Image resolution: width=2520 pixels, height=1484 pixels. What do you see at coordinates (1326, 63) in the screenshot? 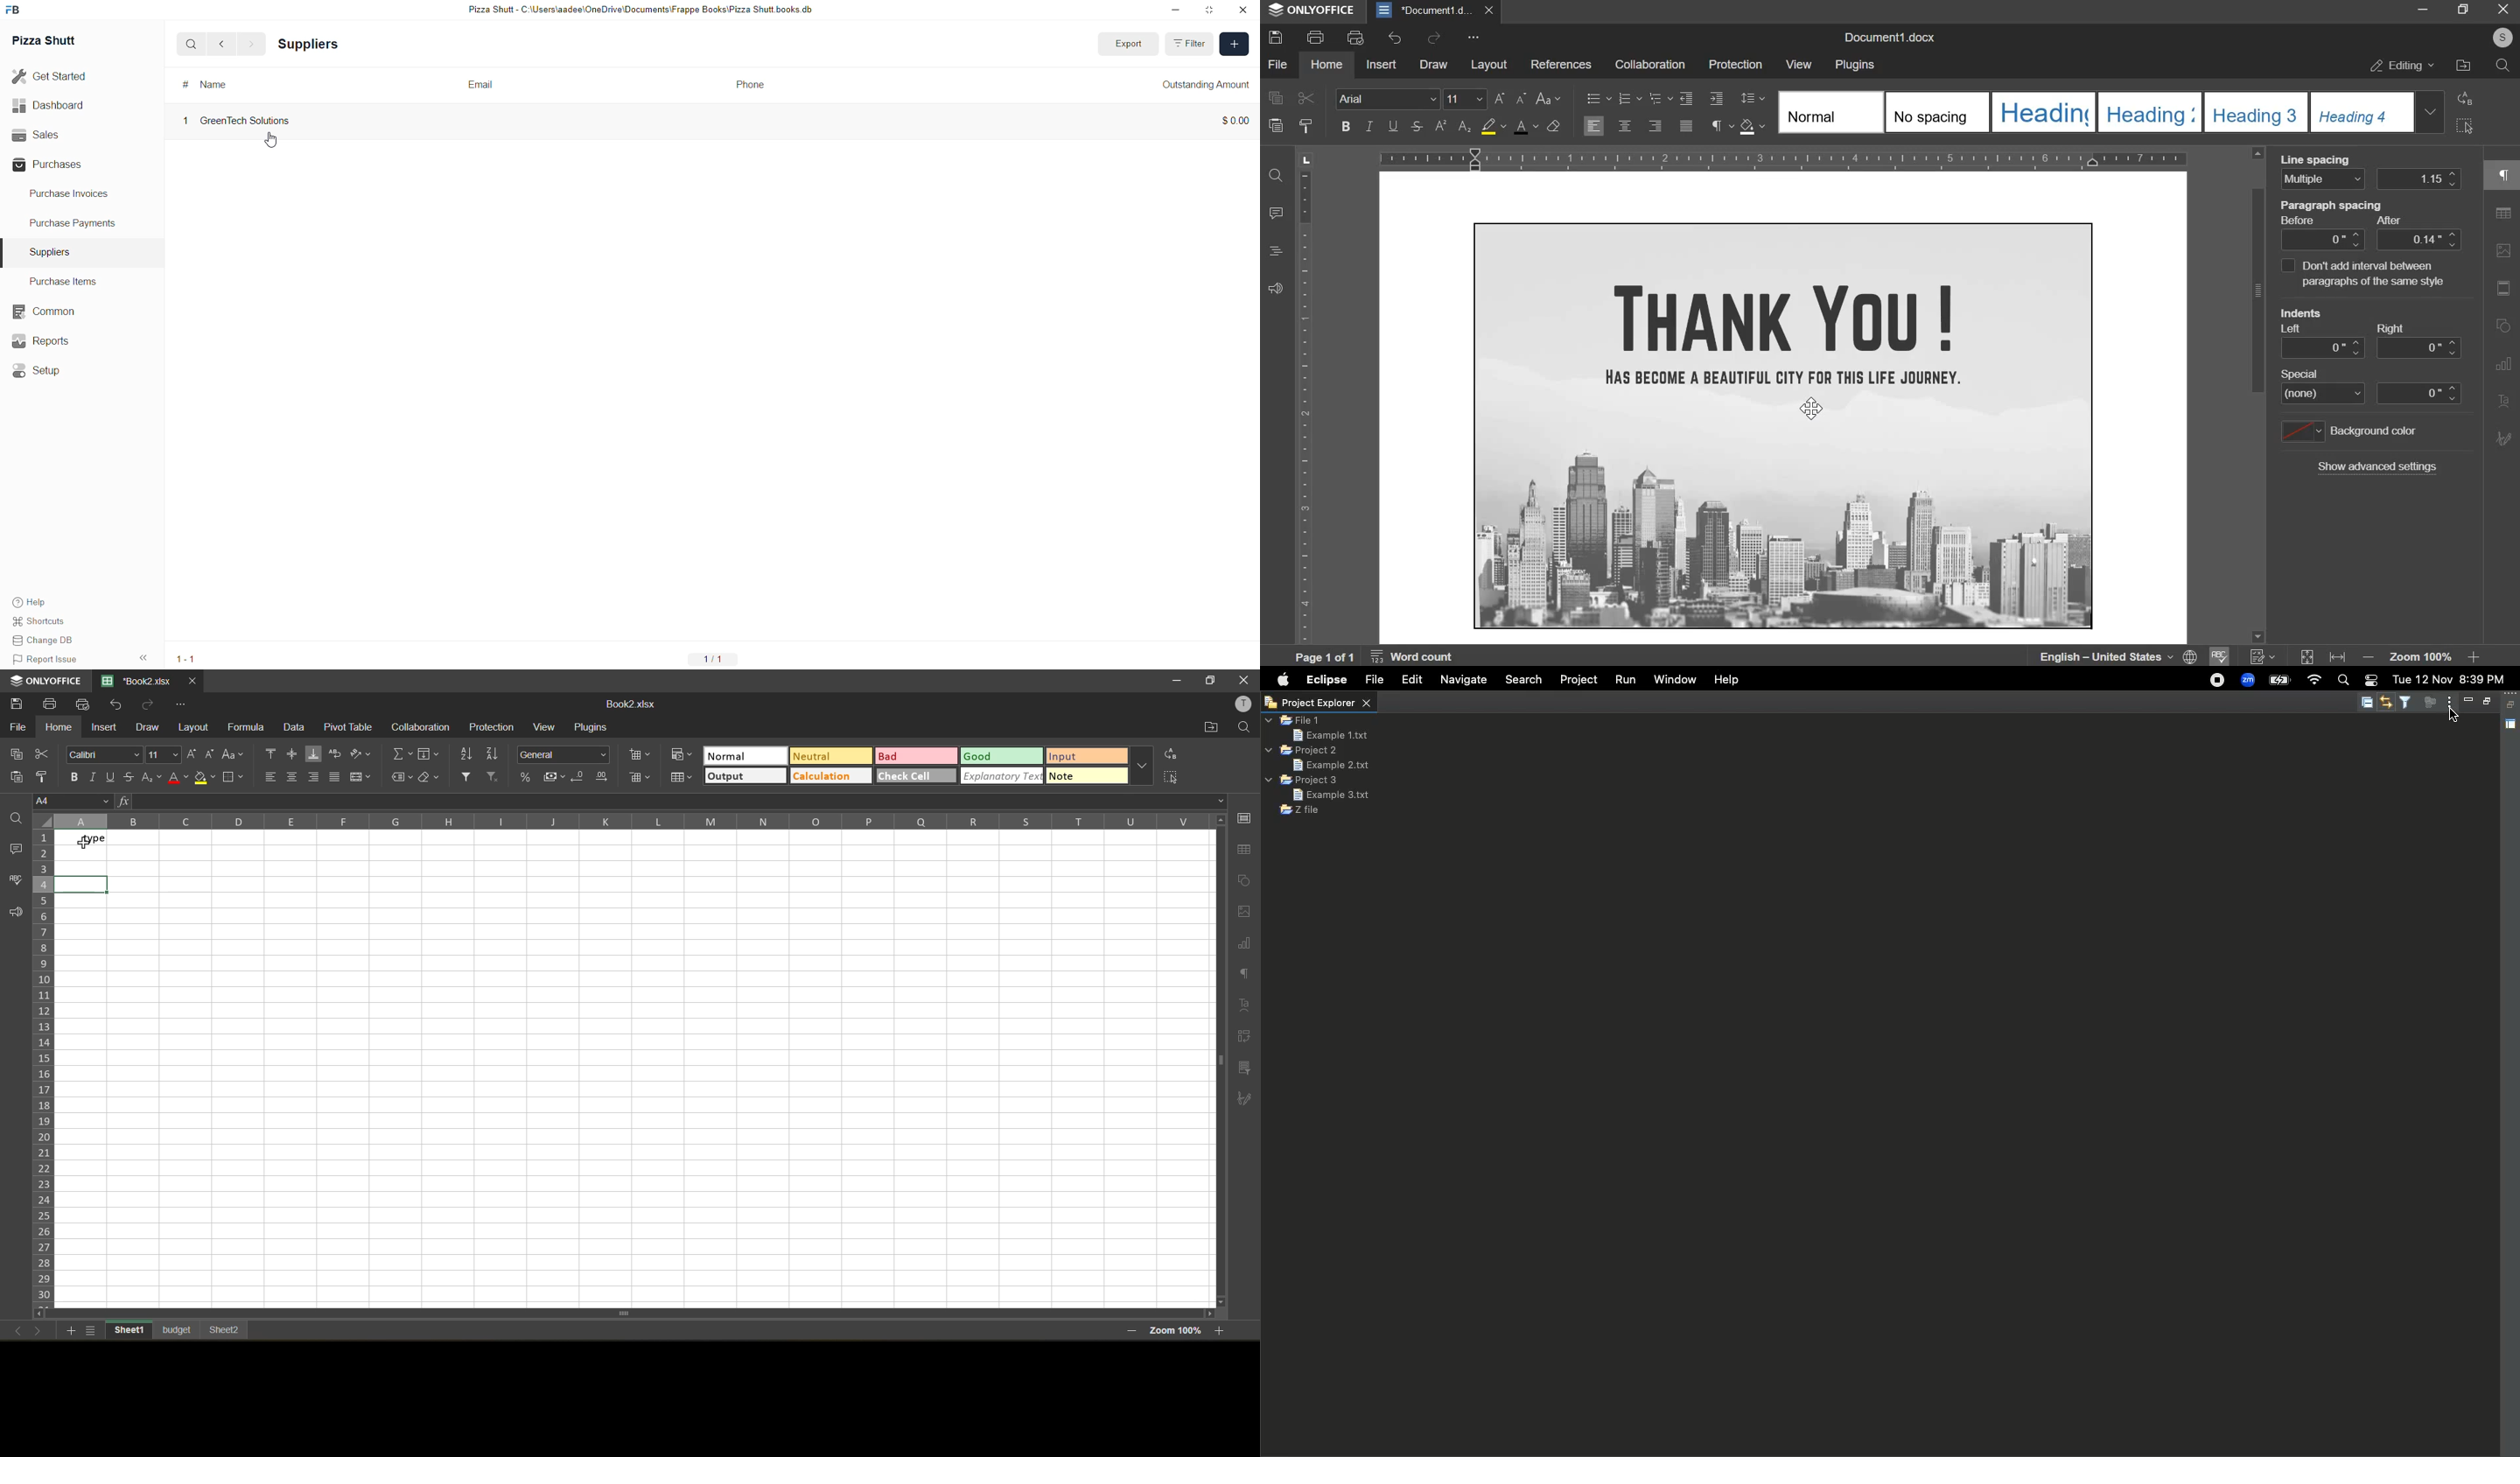
I see `home` at bounding box center [1326, 63].